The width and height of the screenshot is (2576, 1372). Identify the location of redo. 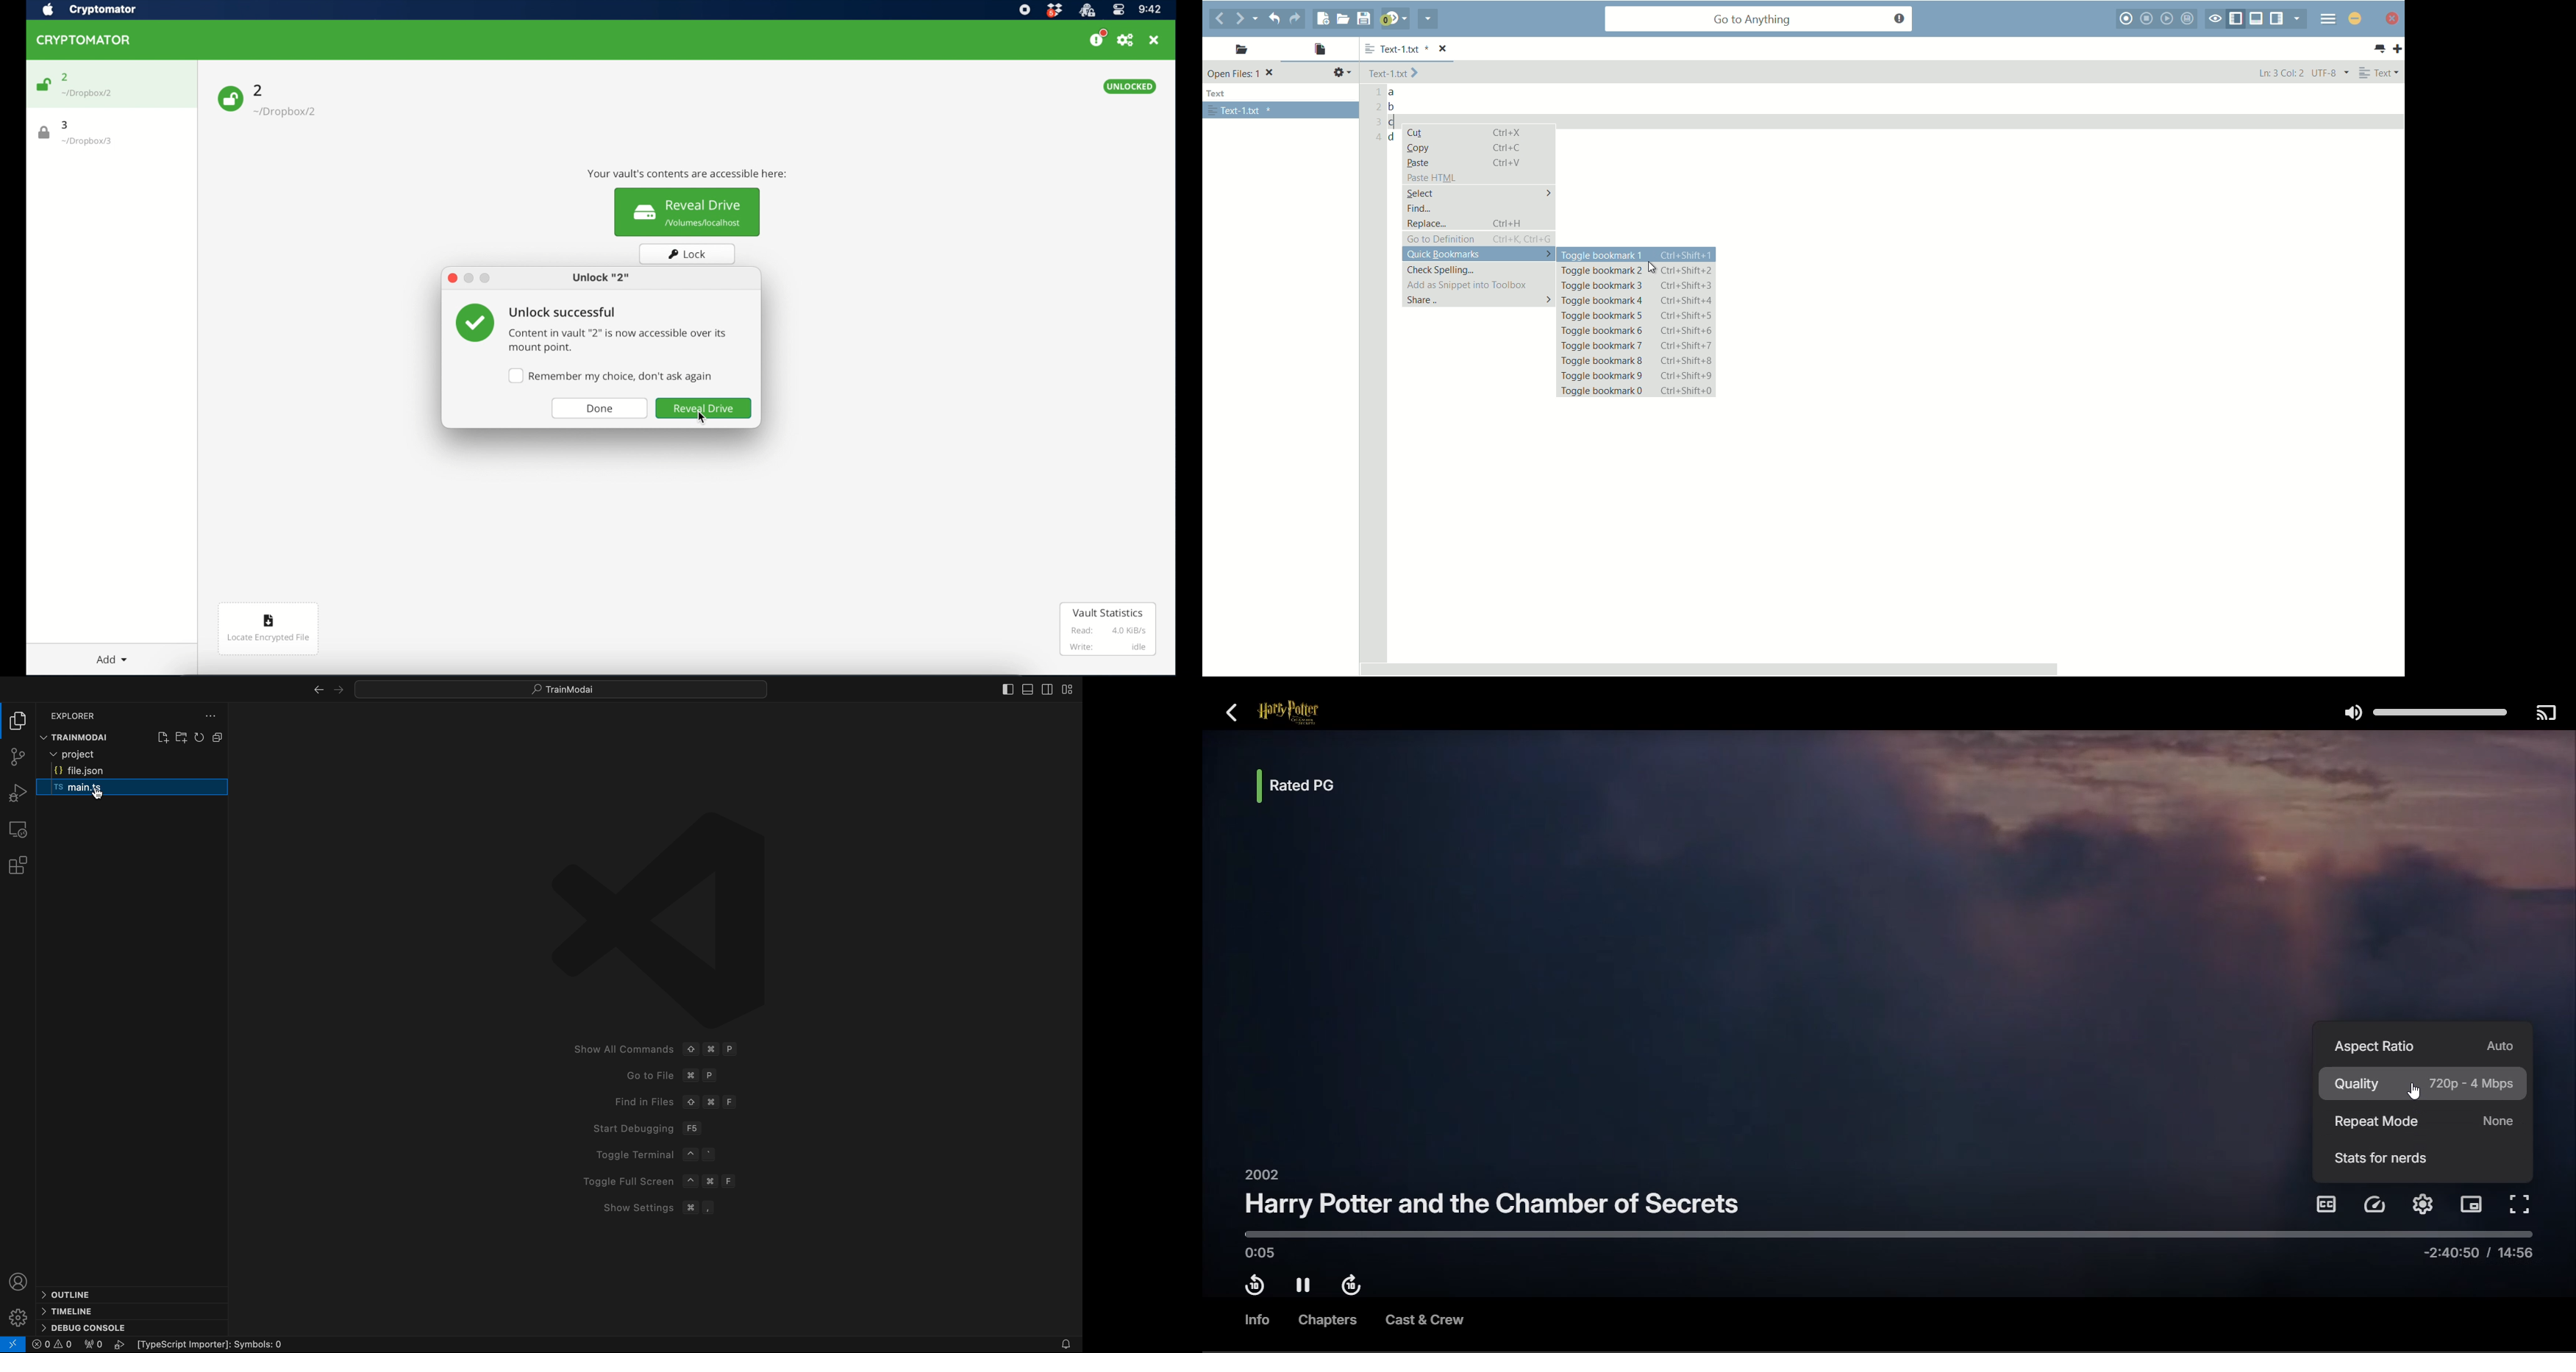
(1299, 19).